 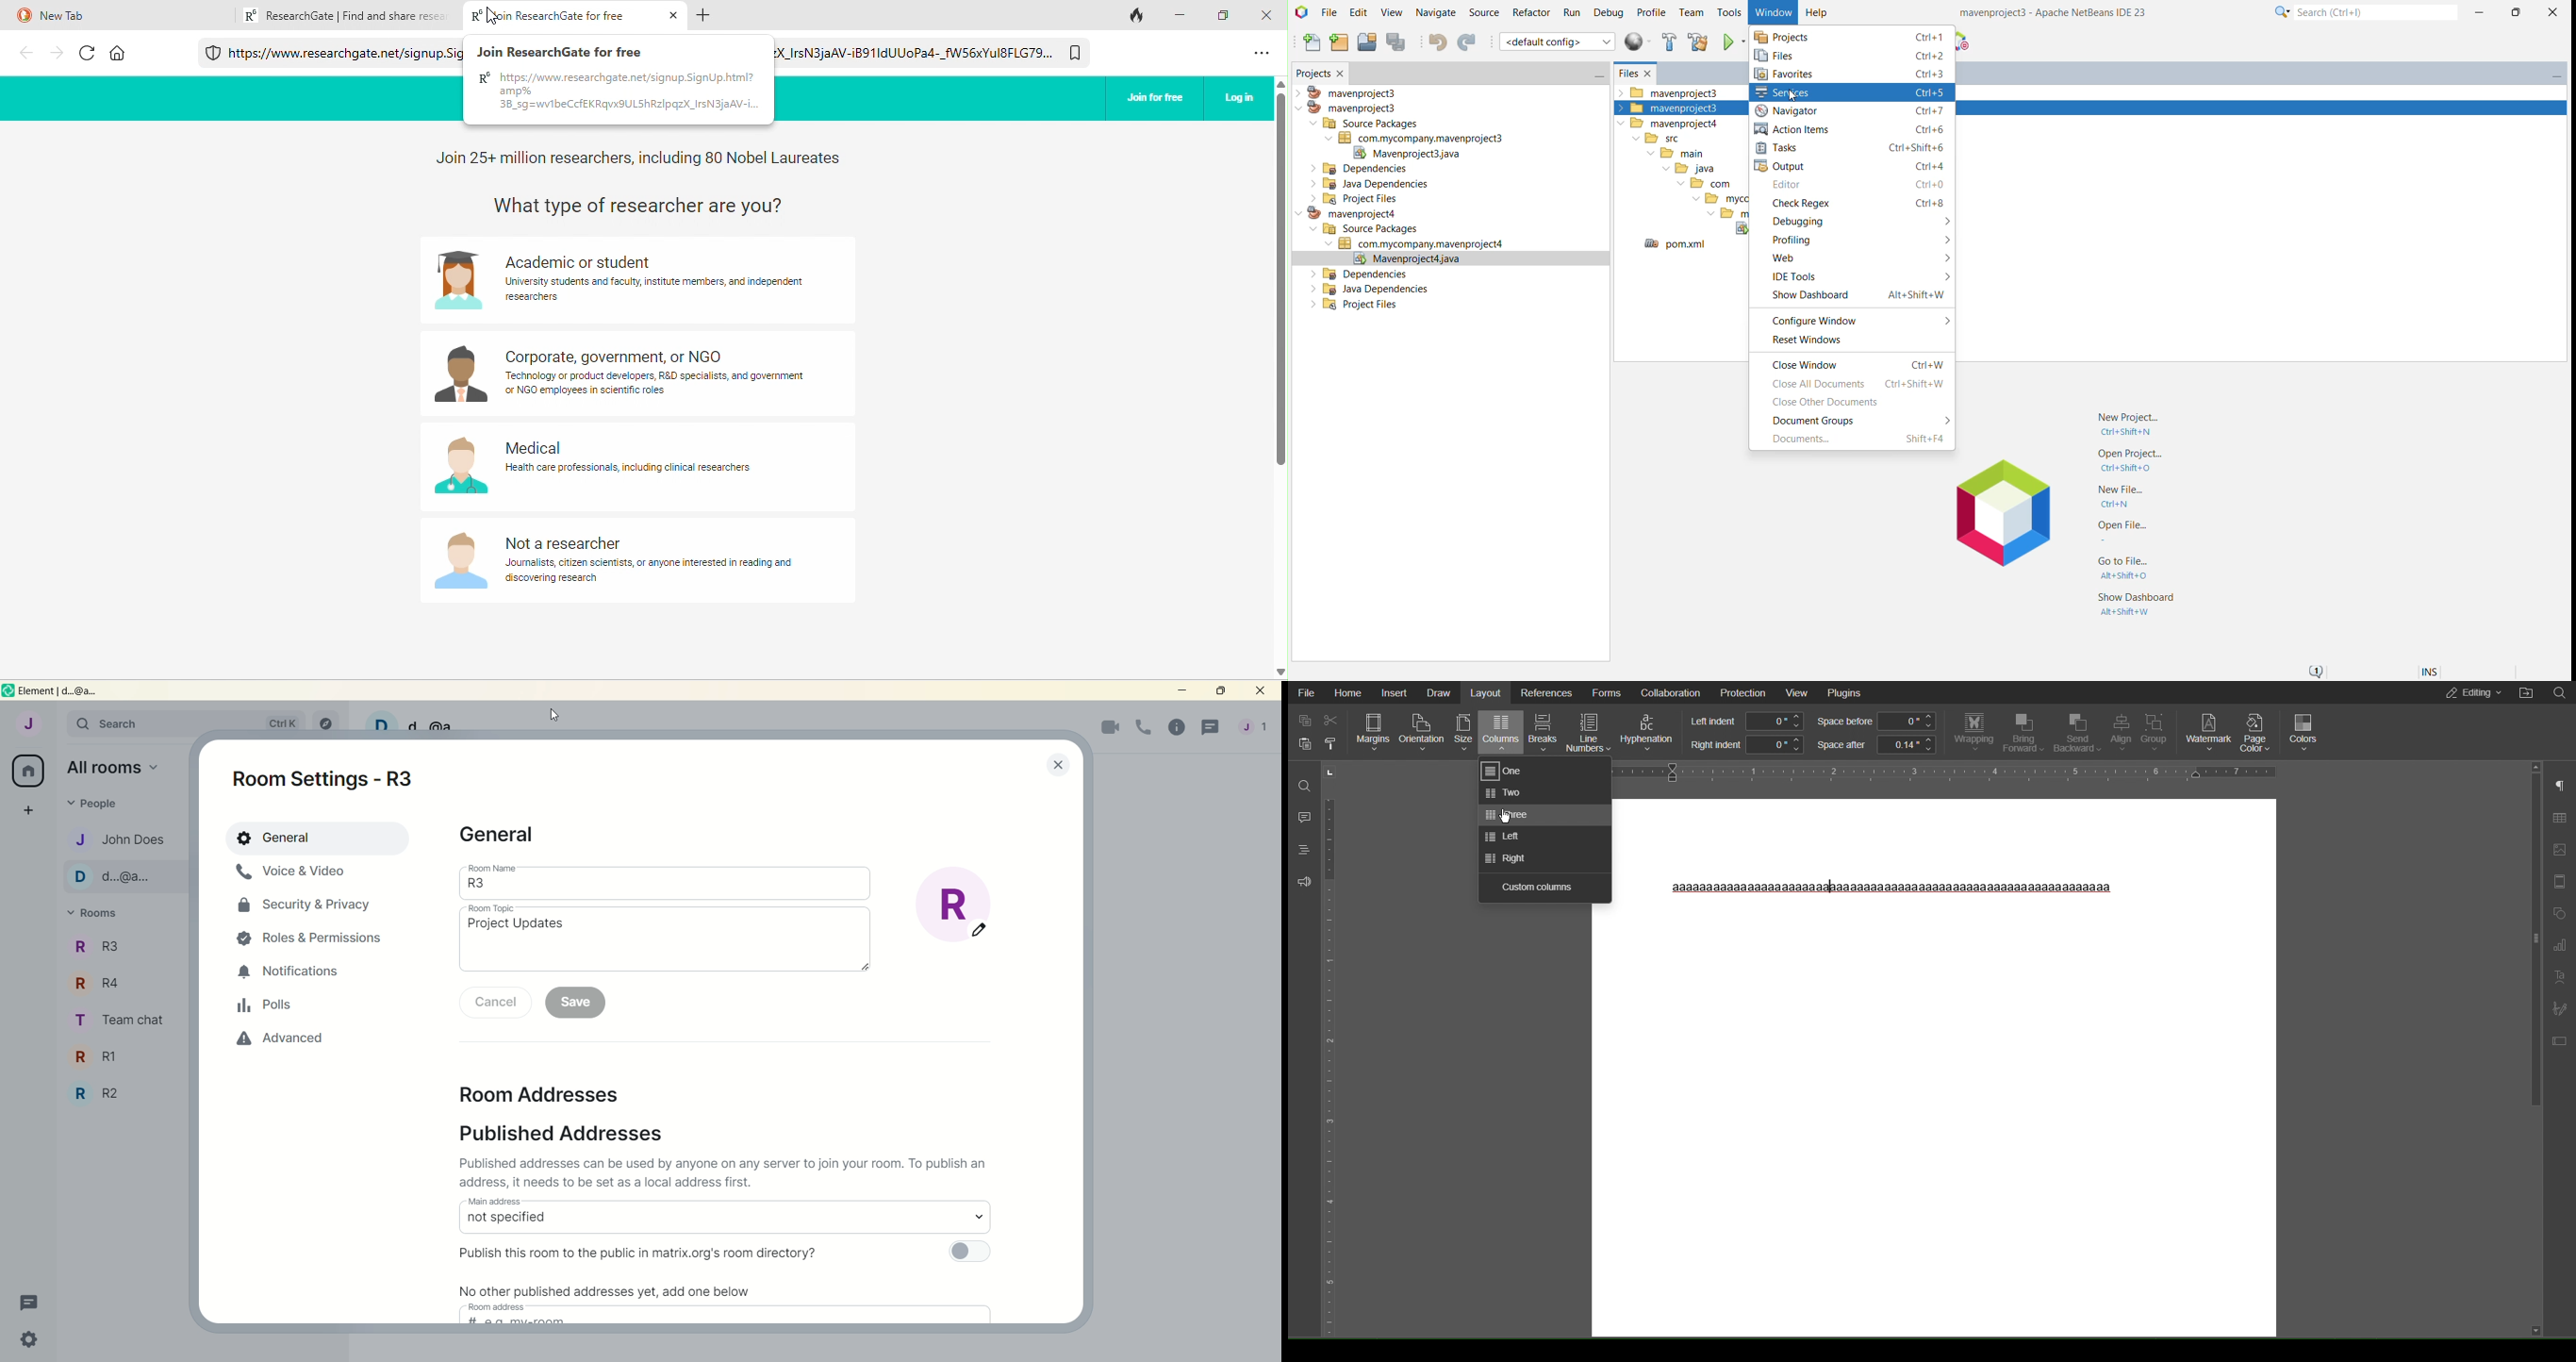 I want to click on account menu, so click(x=1254, y=728).